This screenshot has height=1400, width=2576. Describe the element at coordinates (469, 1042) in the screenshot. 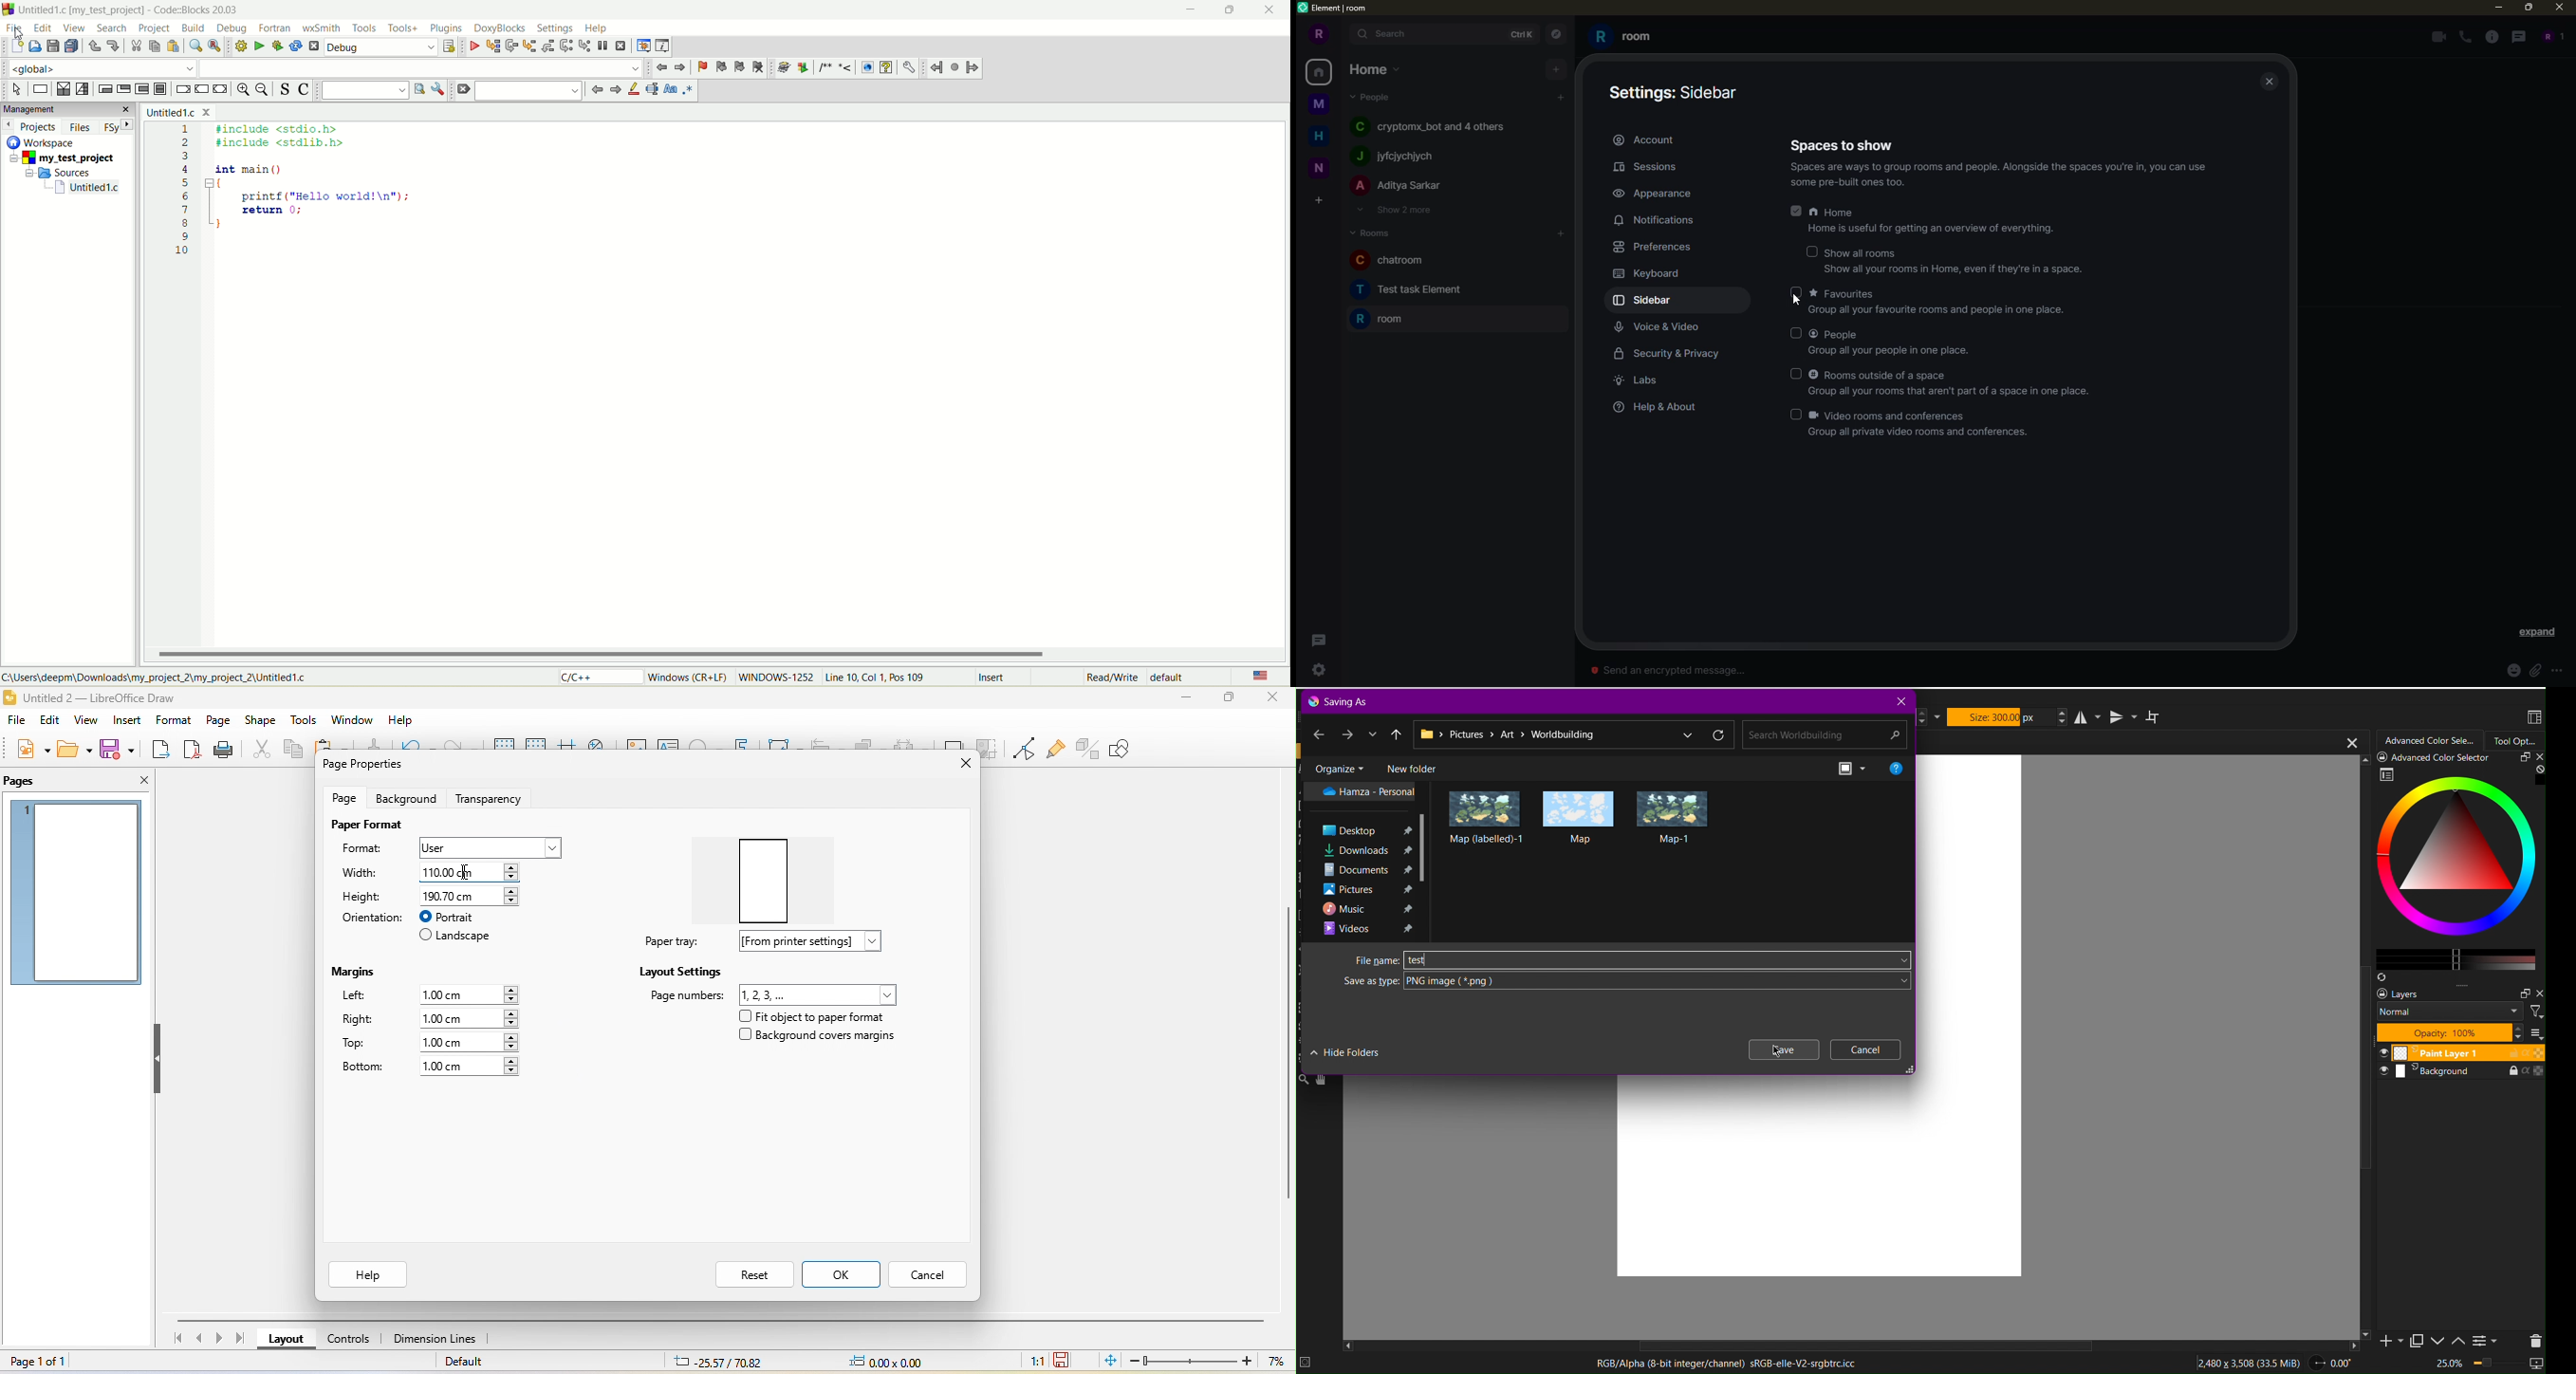

I see `1.00 cm` at that location.